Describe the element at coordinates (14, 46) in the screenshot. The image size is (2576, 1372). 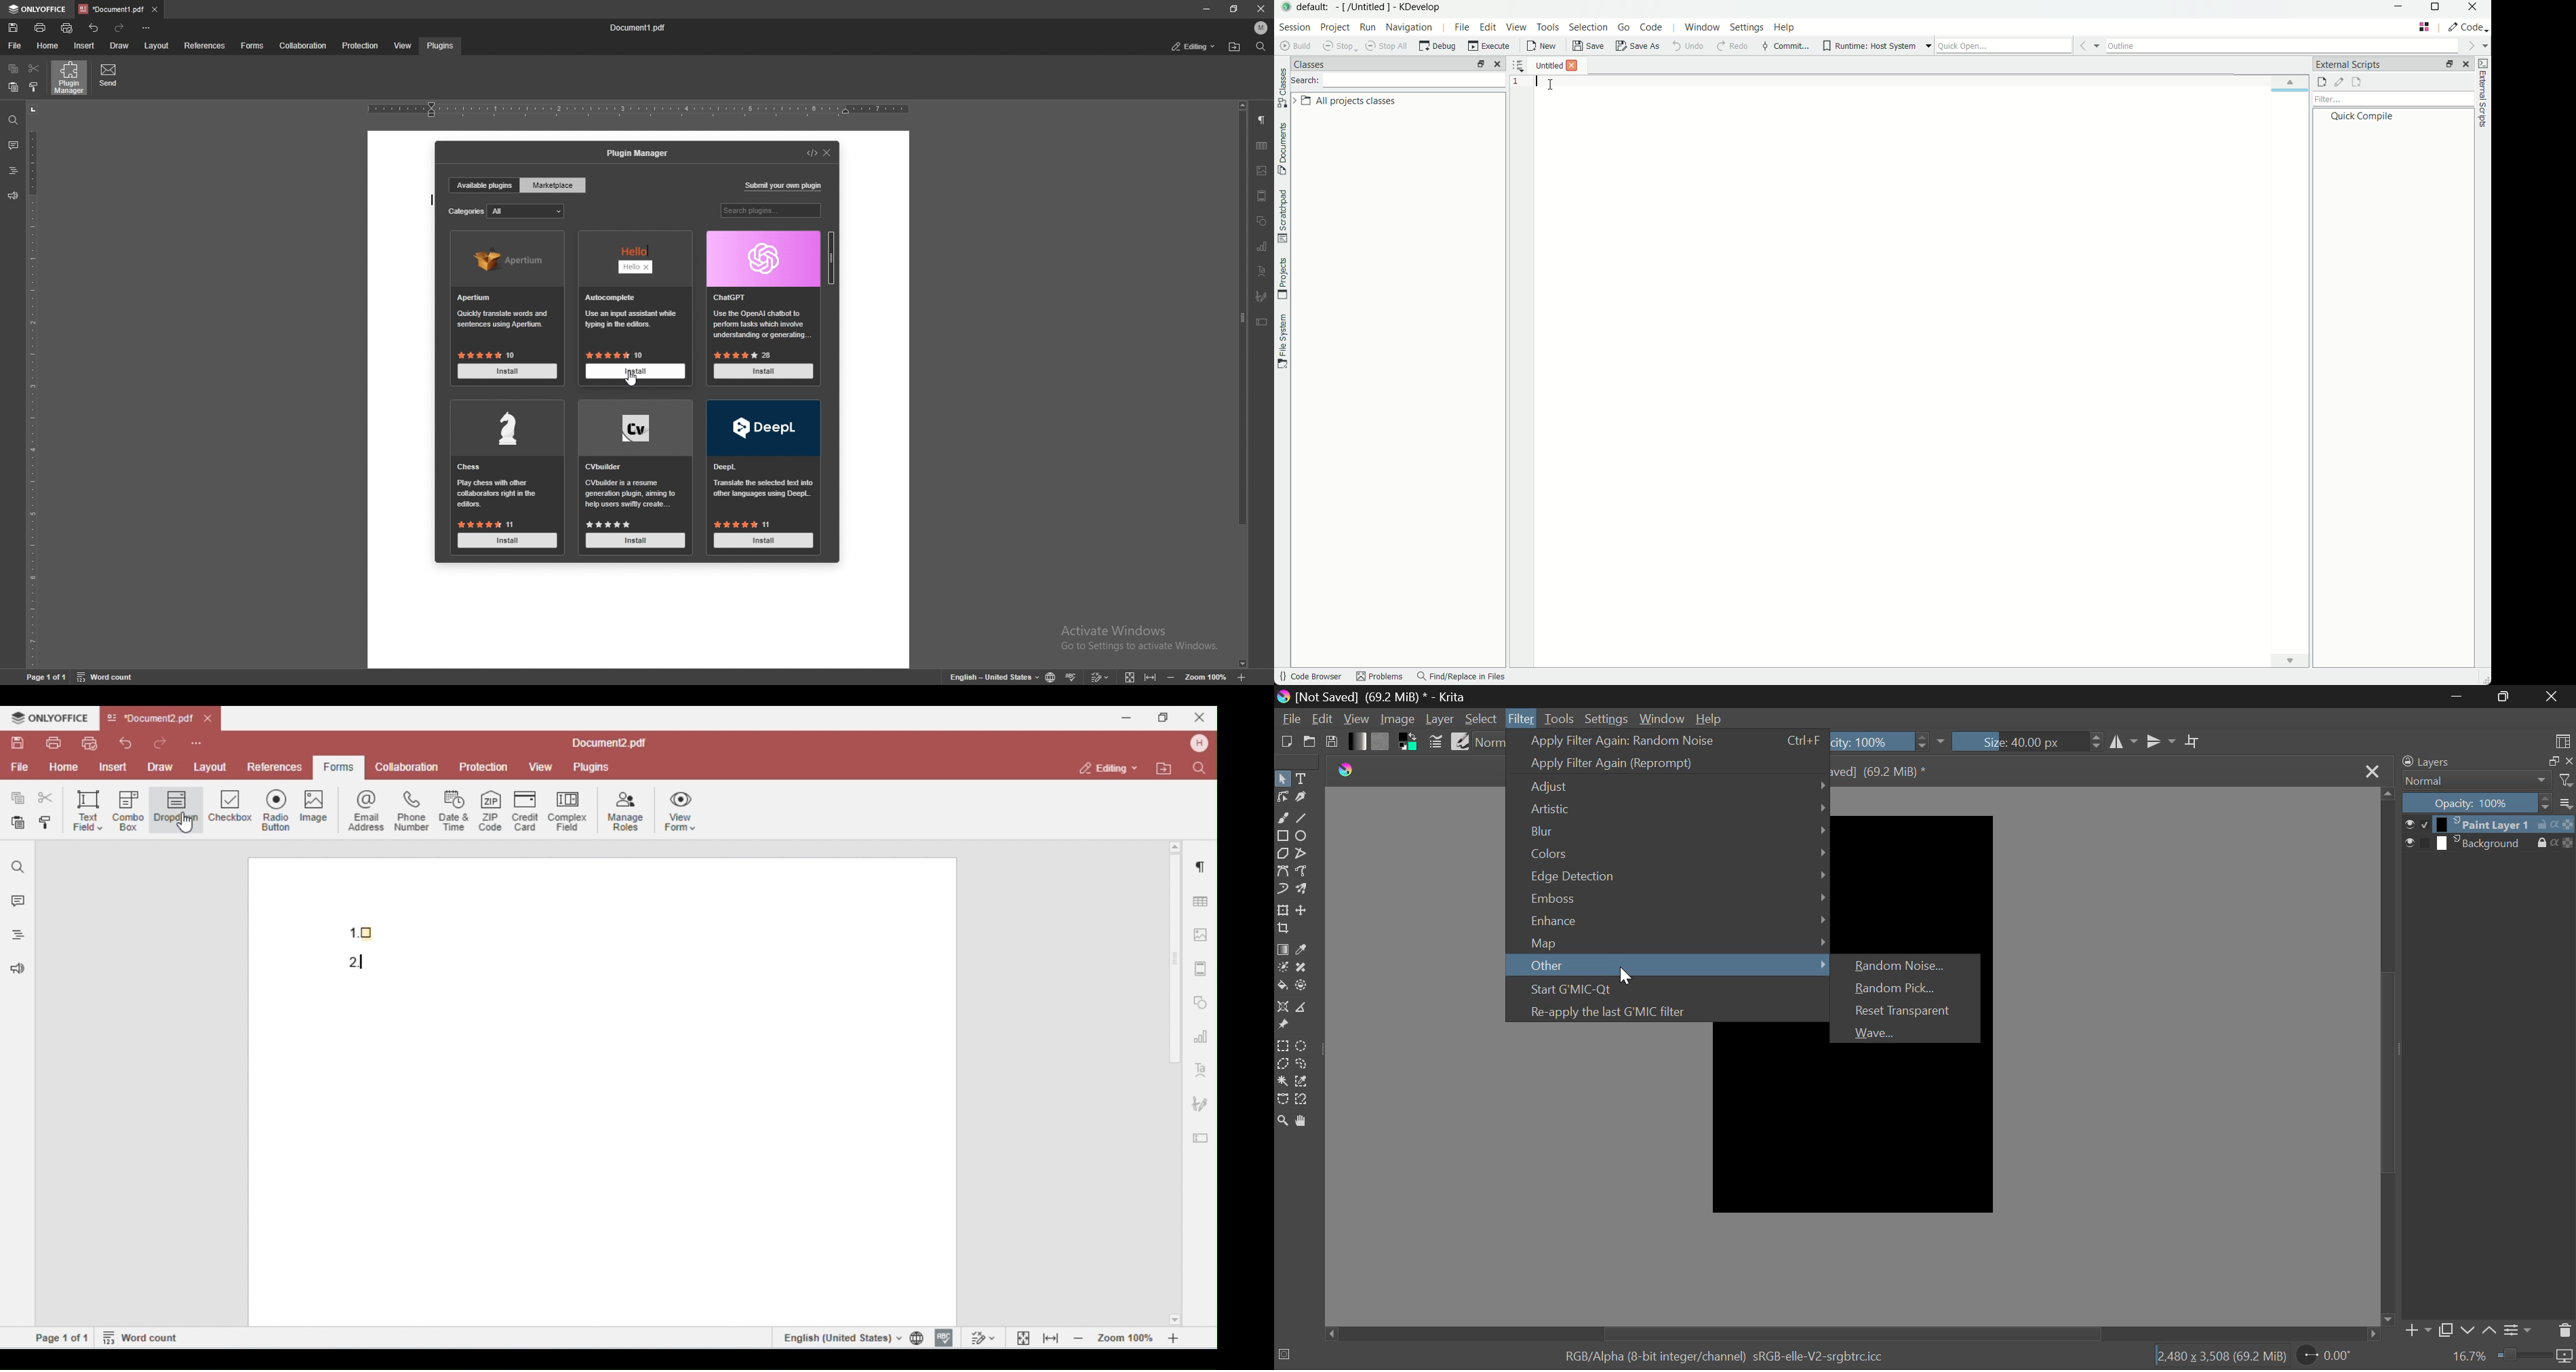
I see `file` at that location.